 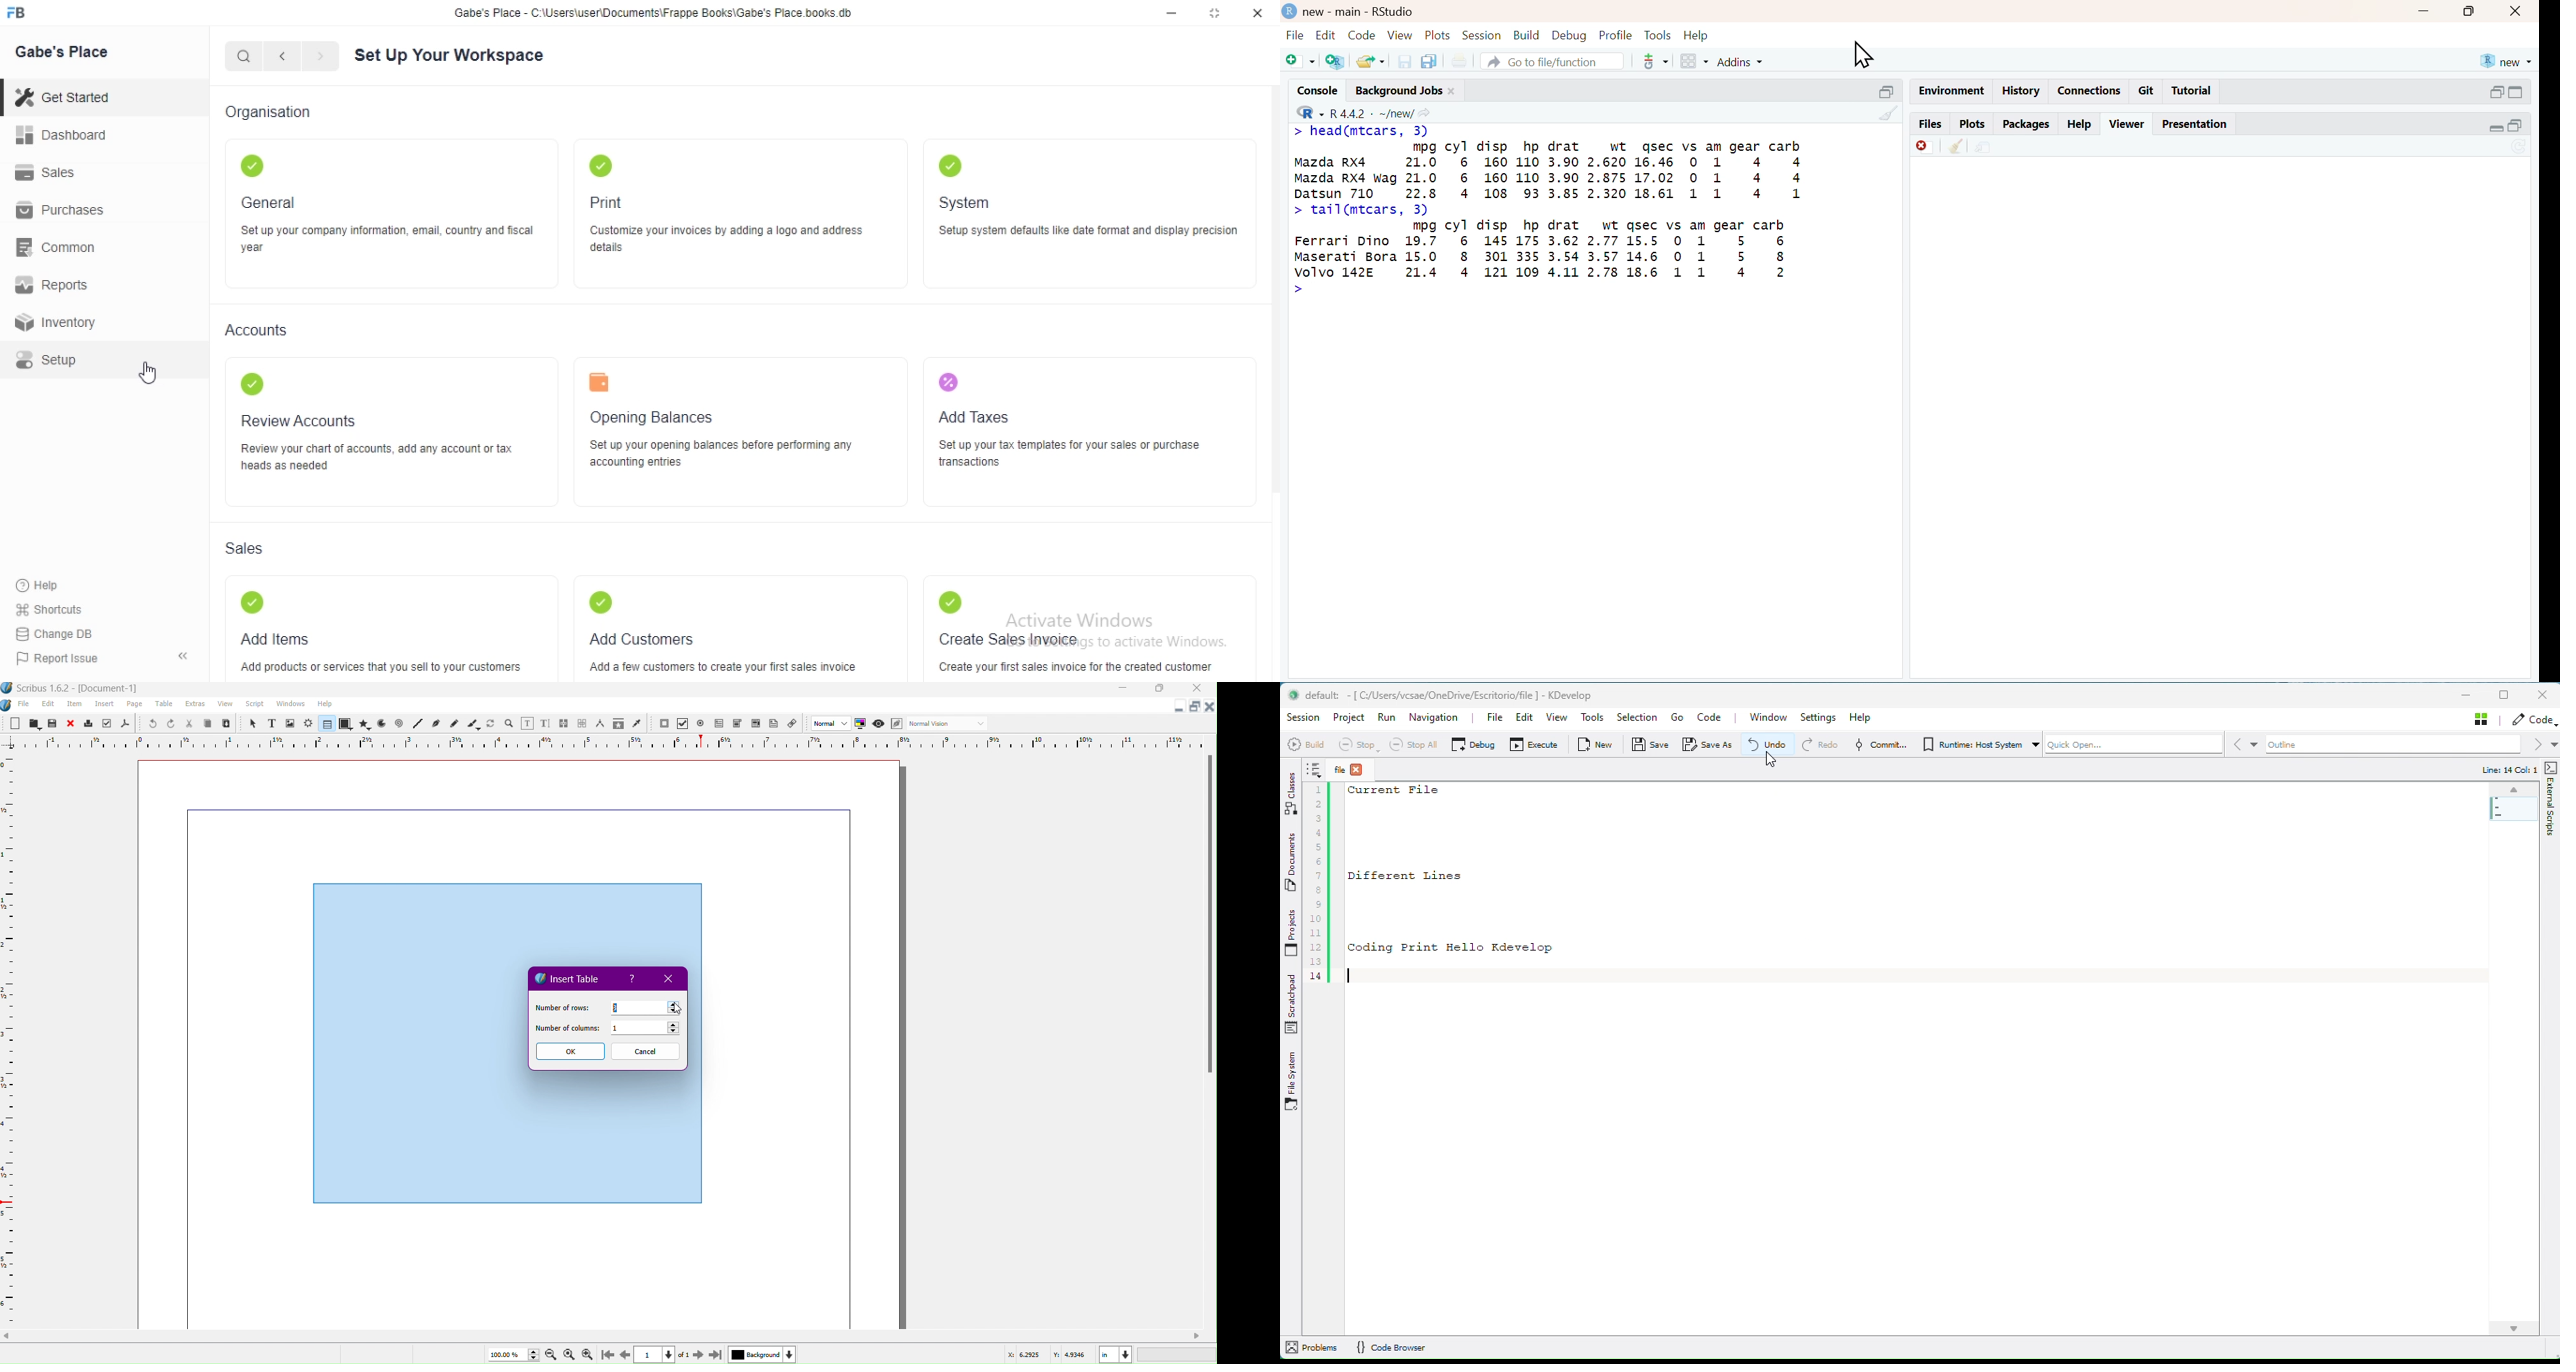 What do you see at coordinates (899, 724) in the screenshot?
I see `Edit in Preview Mode` at bounding box center [899, 724].